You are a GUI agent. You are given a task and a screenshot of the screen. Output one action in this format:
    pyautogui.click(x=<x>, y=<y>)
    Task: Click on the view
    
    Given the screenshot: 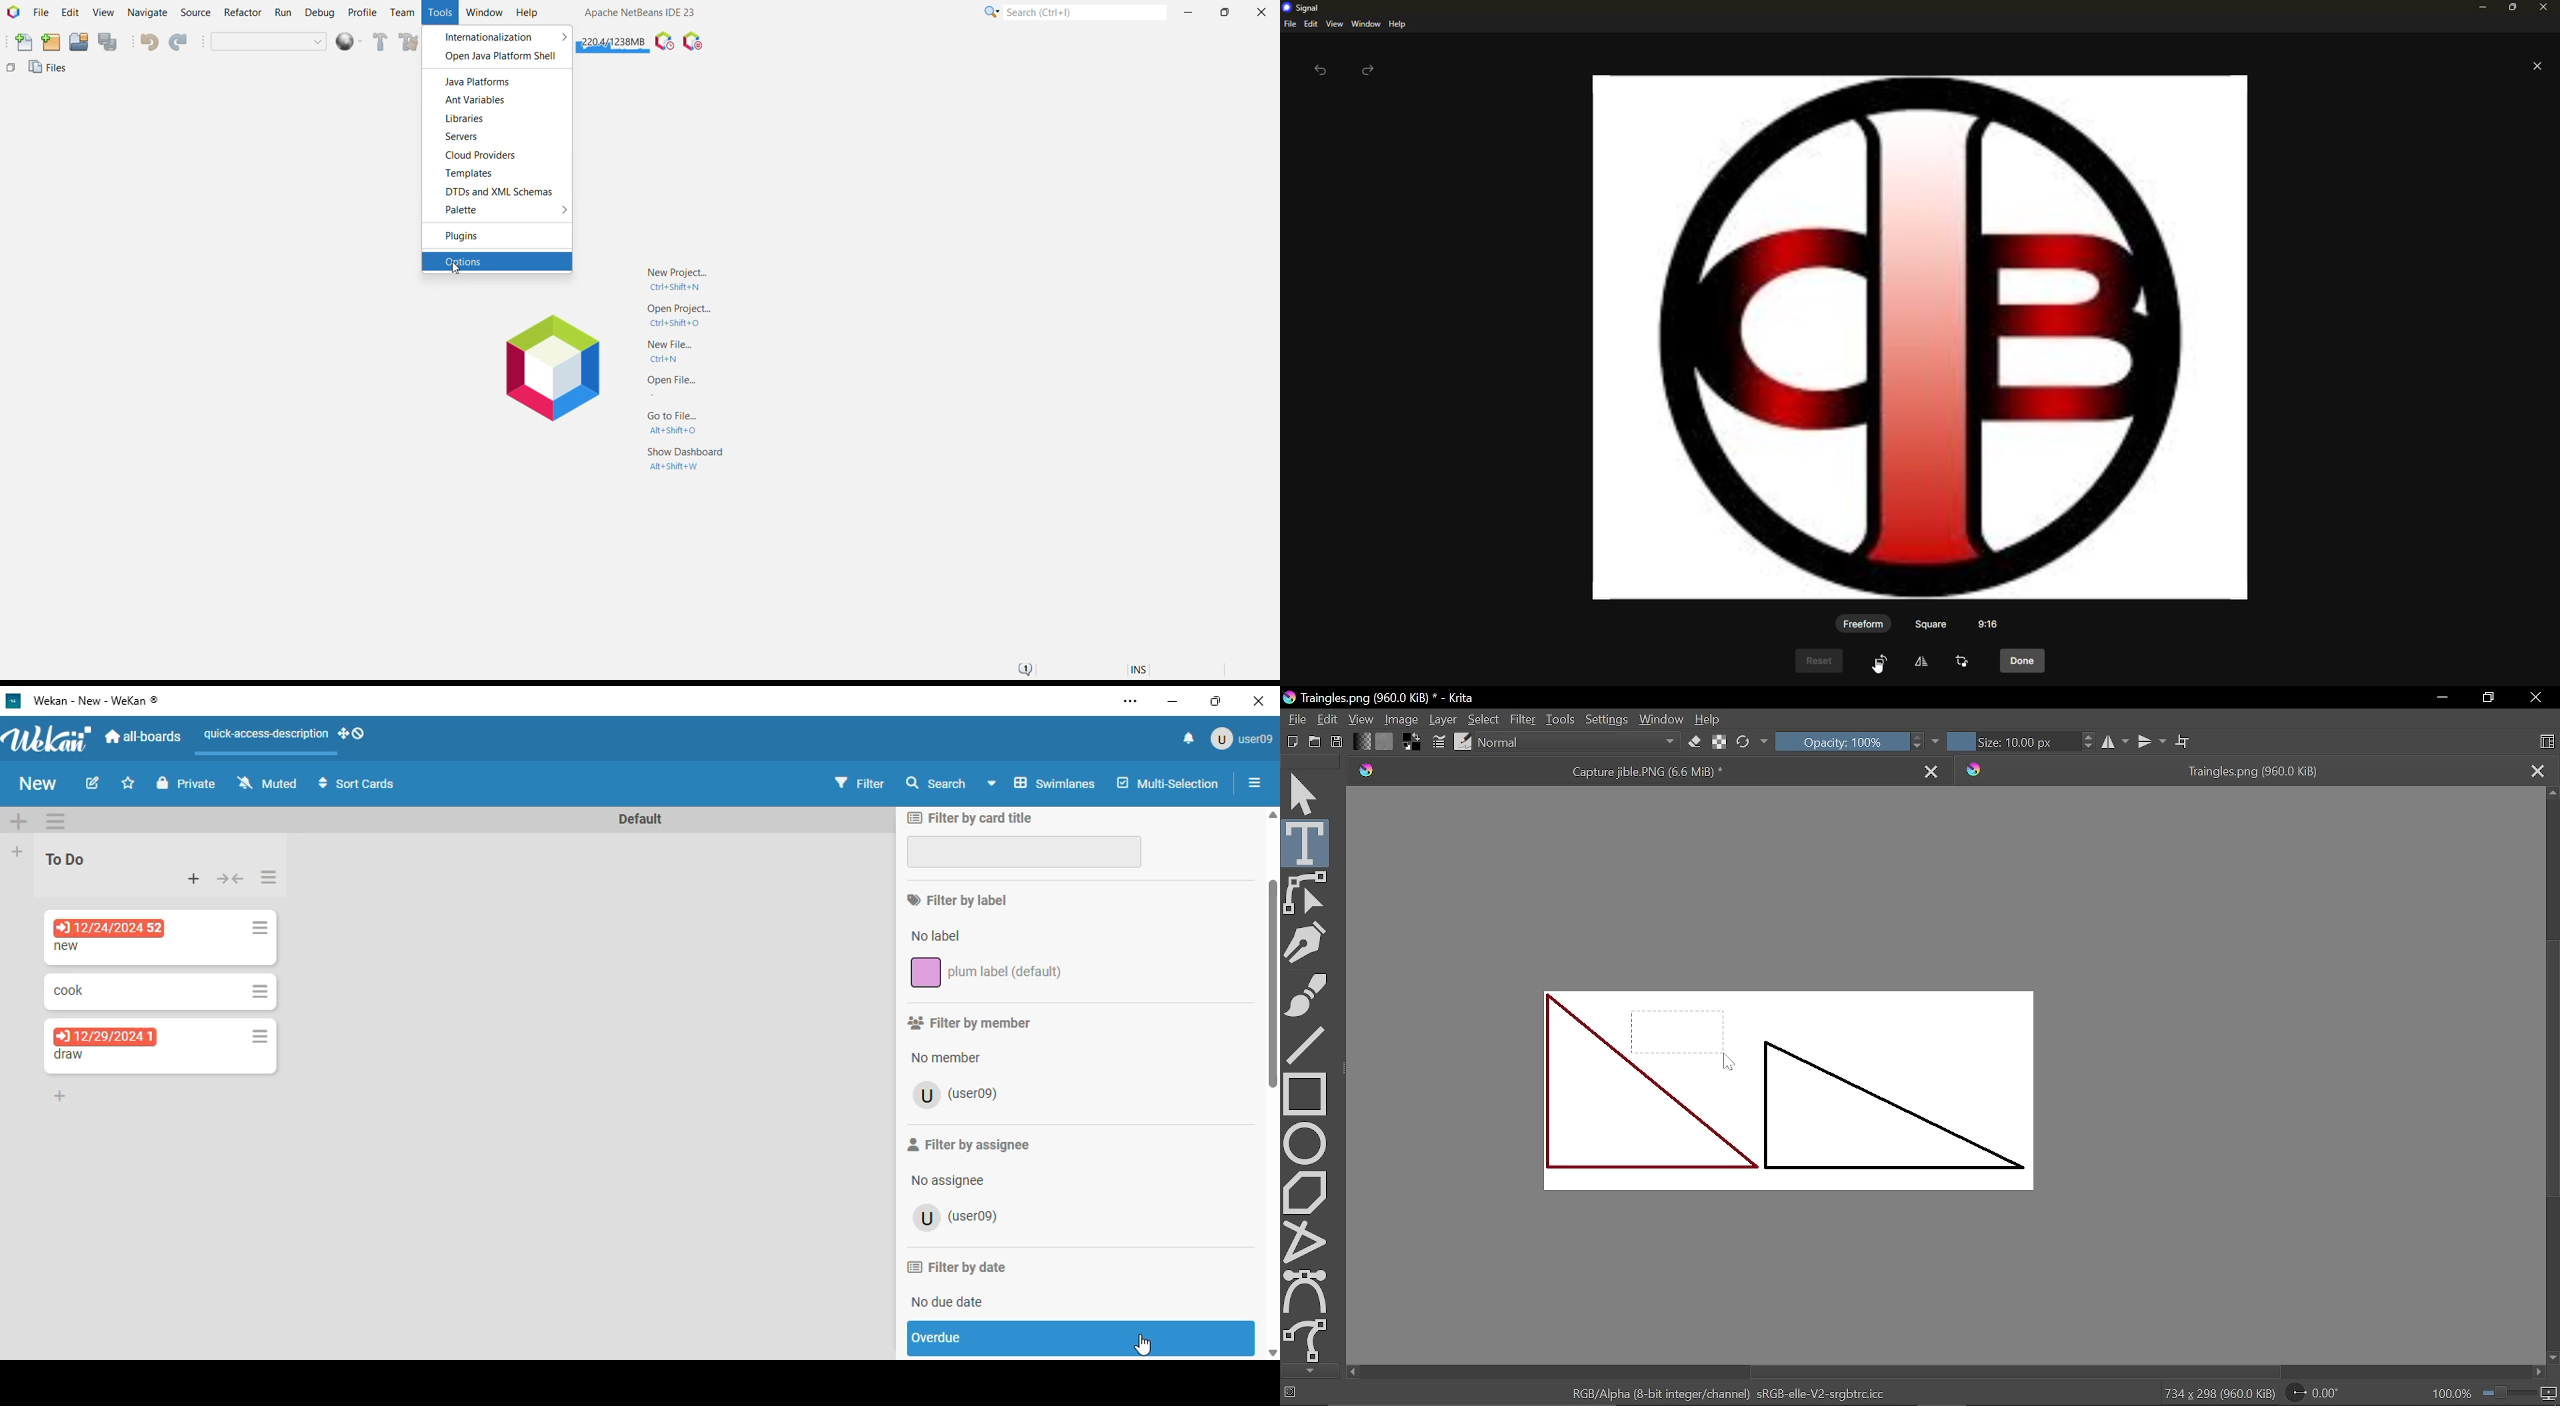 What is the action you would take?
    pyautogui.click(x=1335, y=25)
    